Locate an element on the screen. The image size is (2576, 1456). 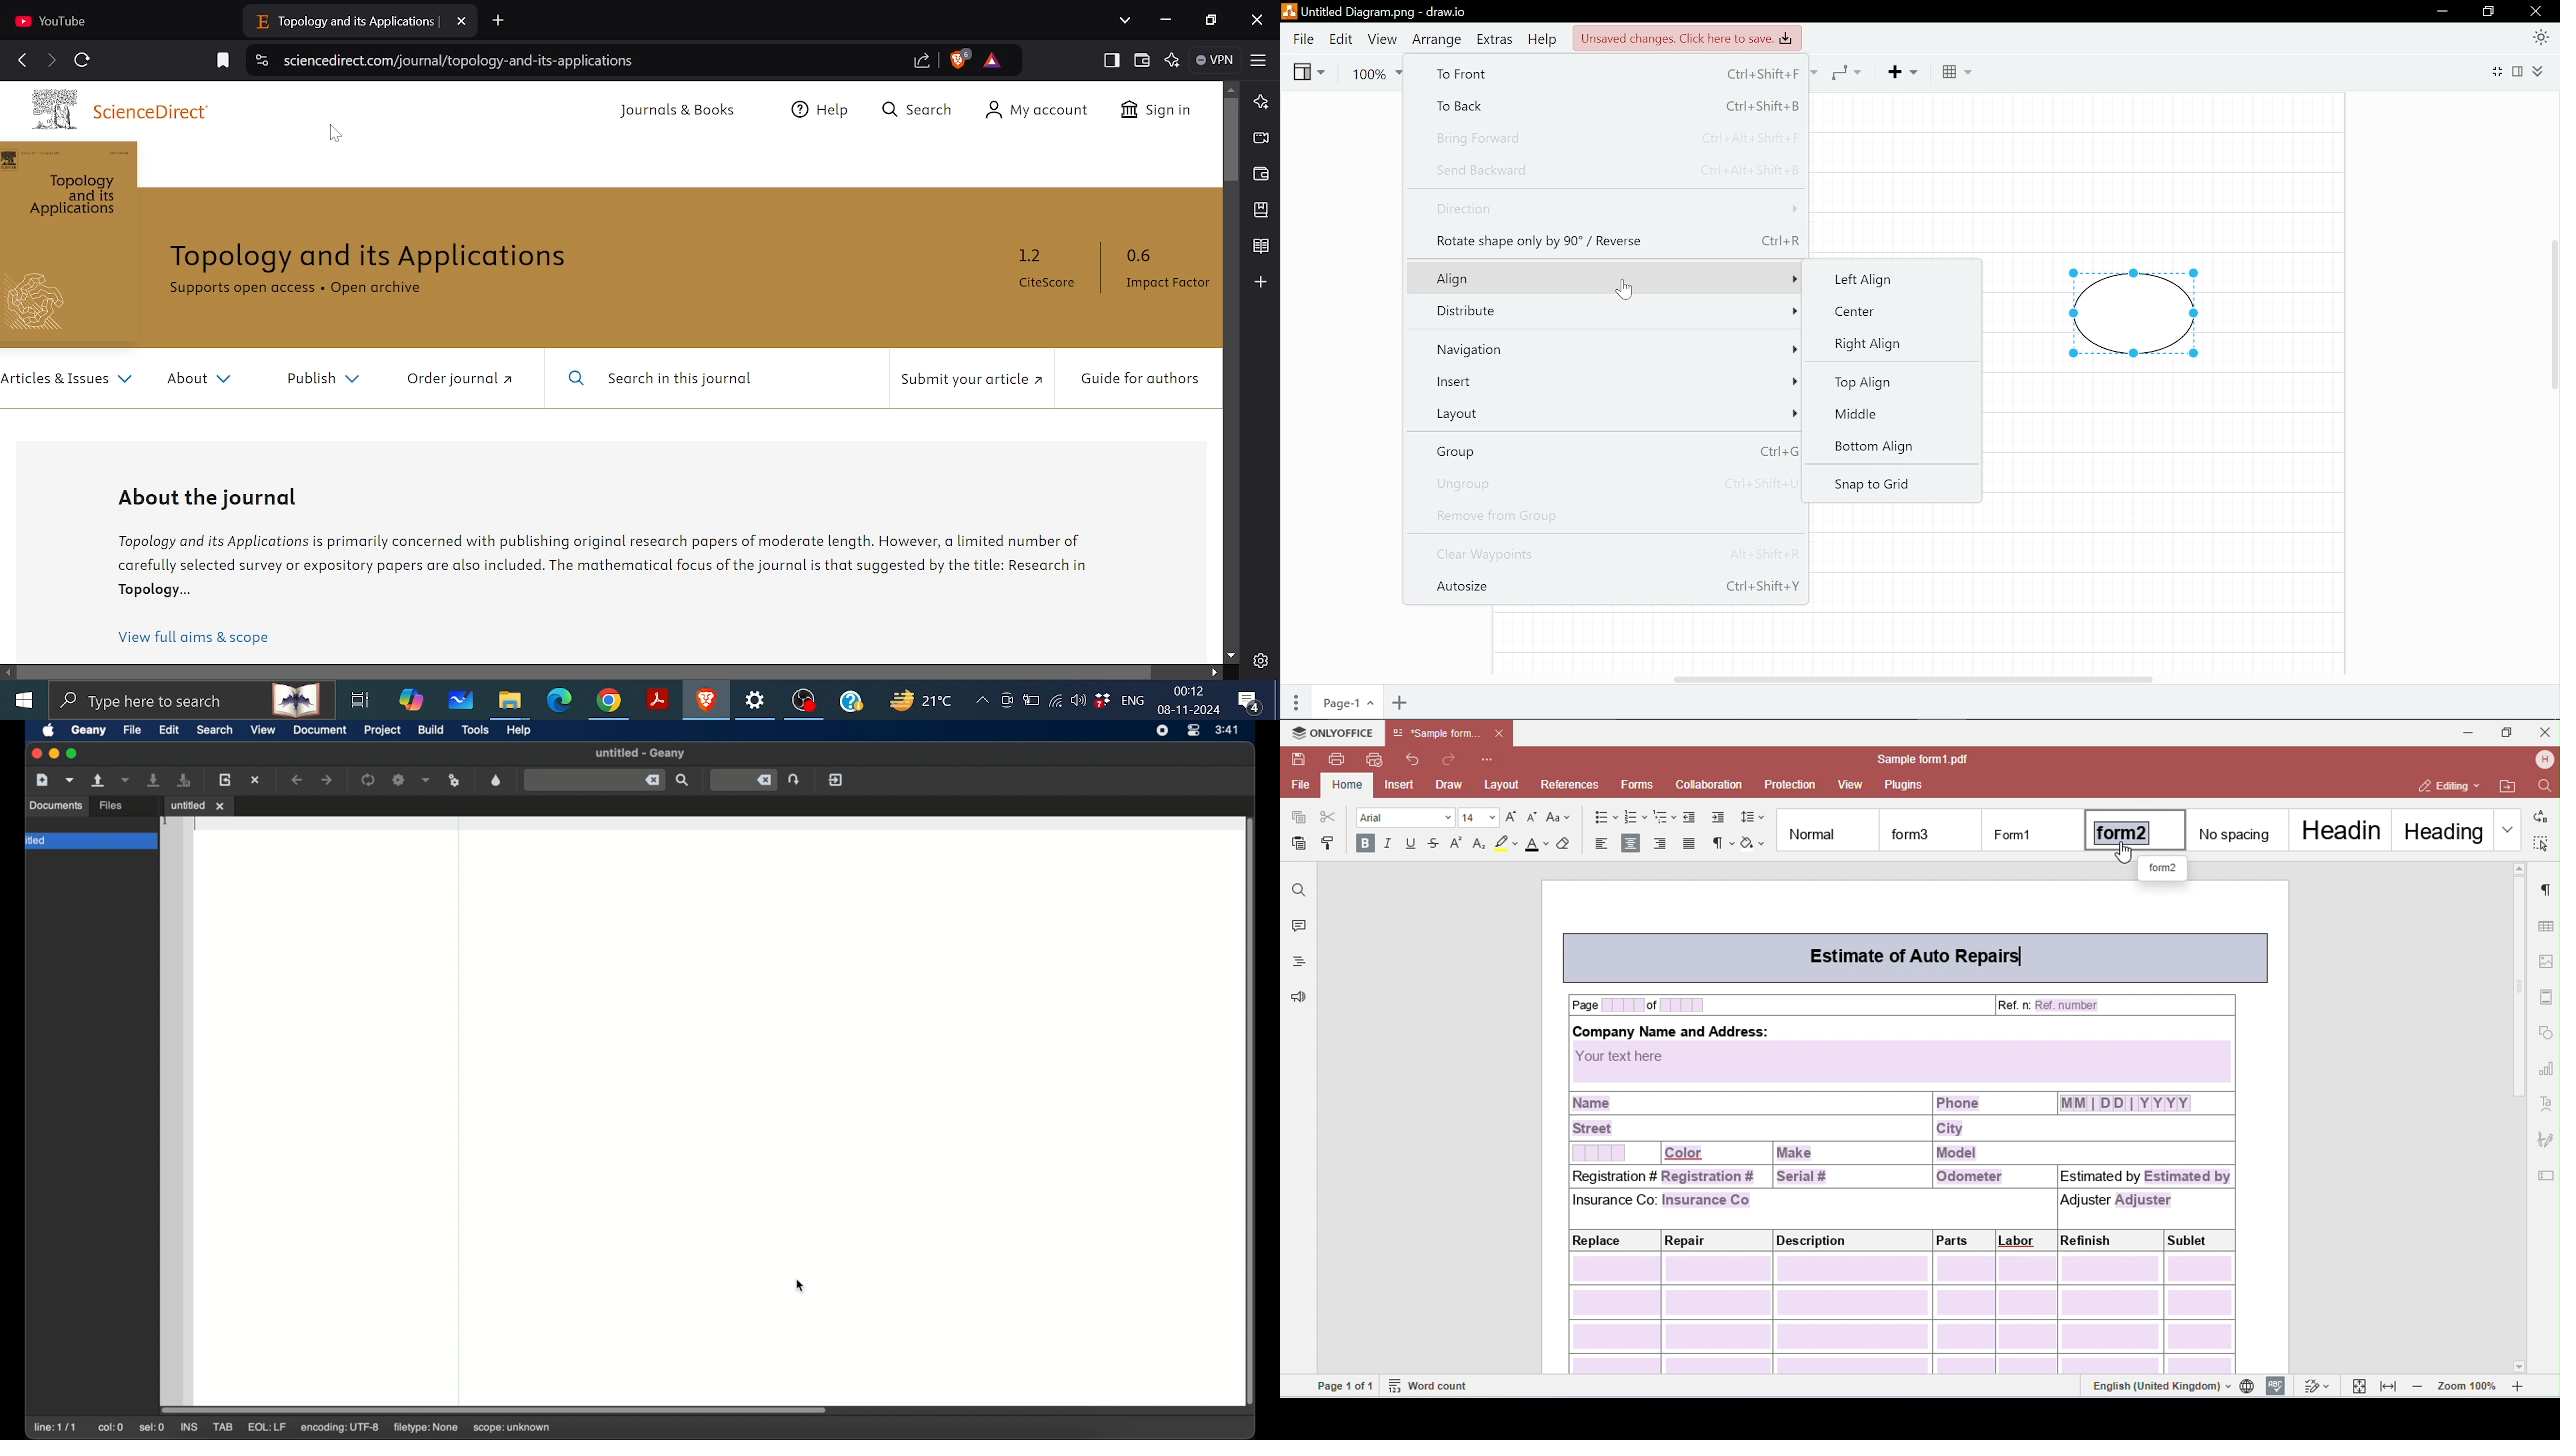
Format is located at coordinates (2520, 71).